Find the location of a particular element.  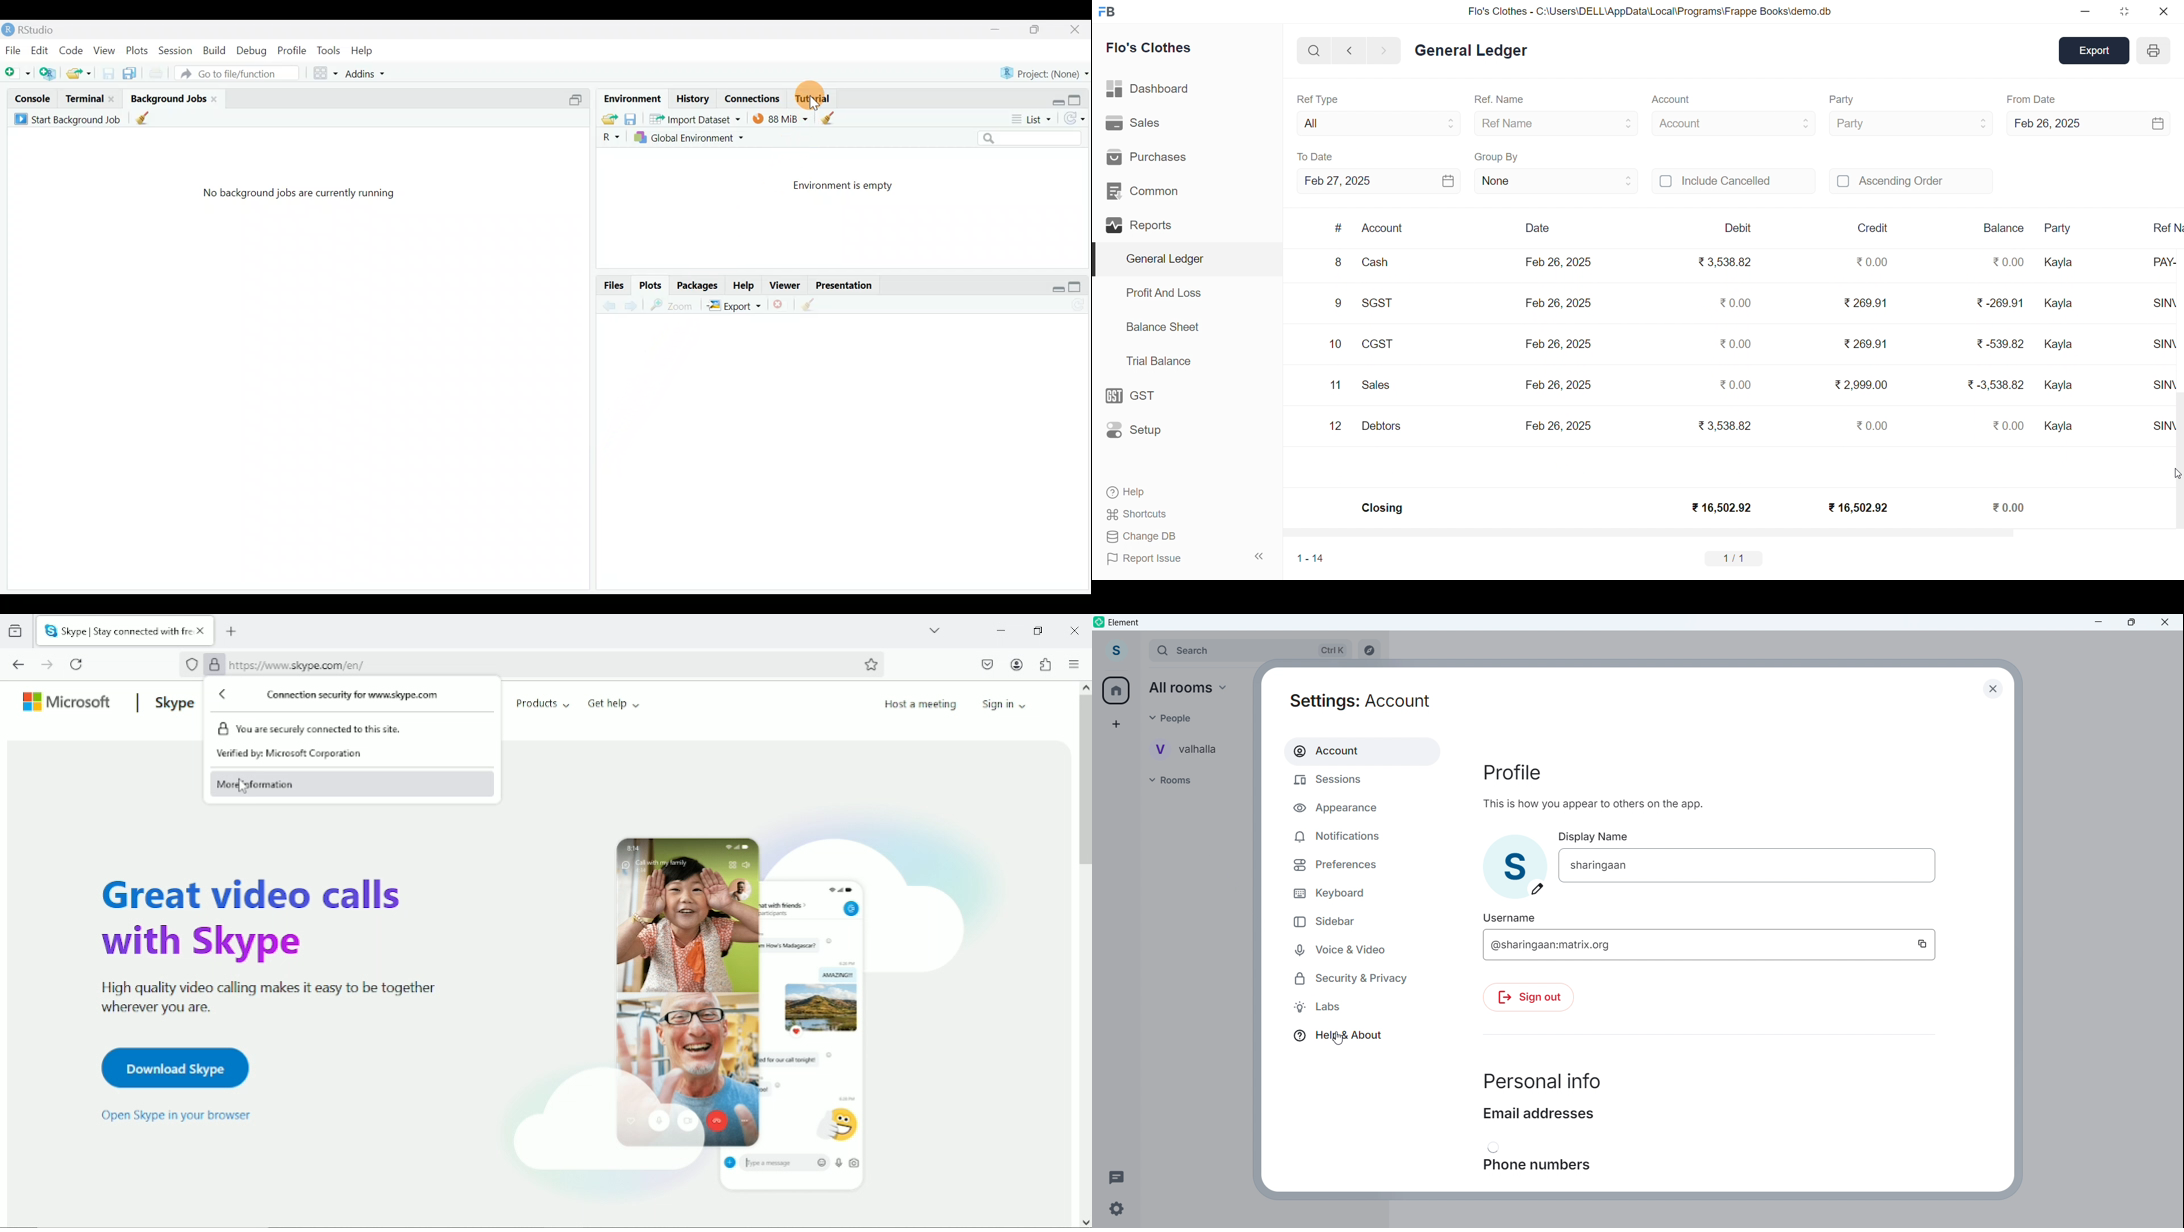

Terminal is located at coordinates (83, 98).